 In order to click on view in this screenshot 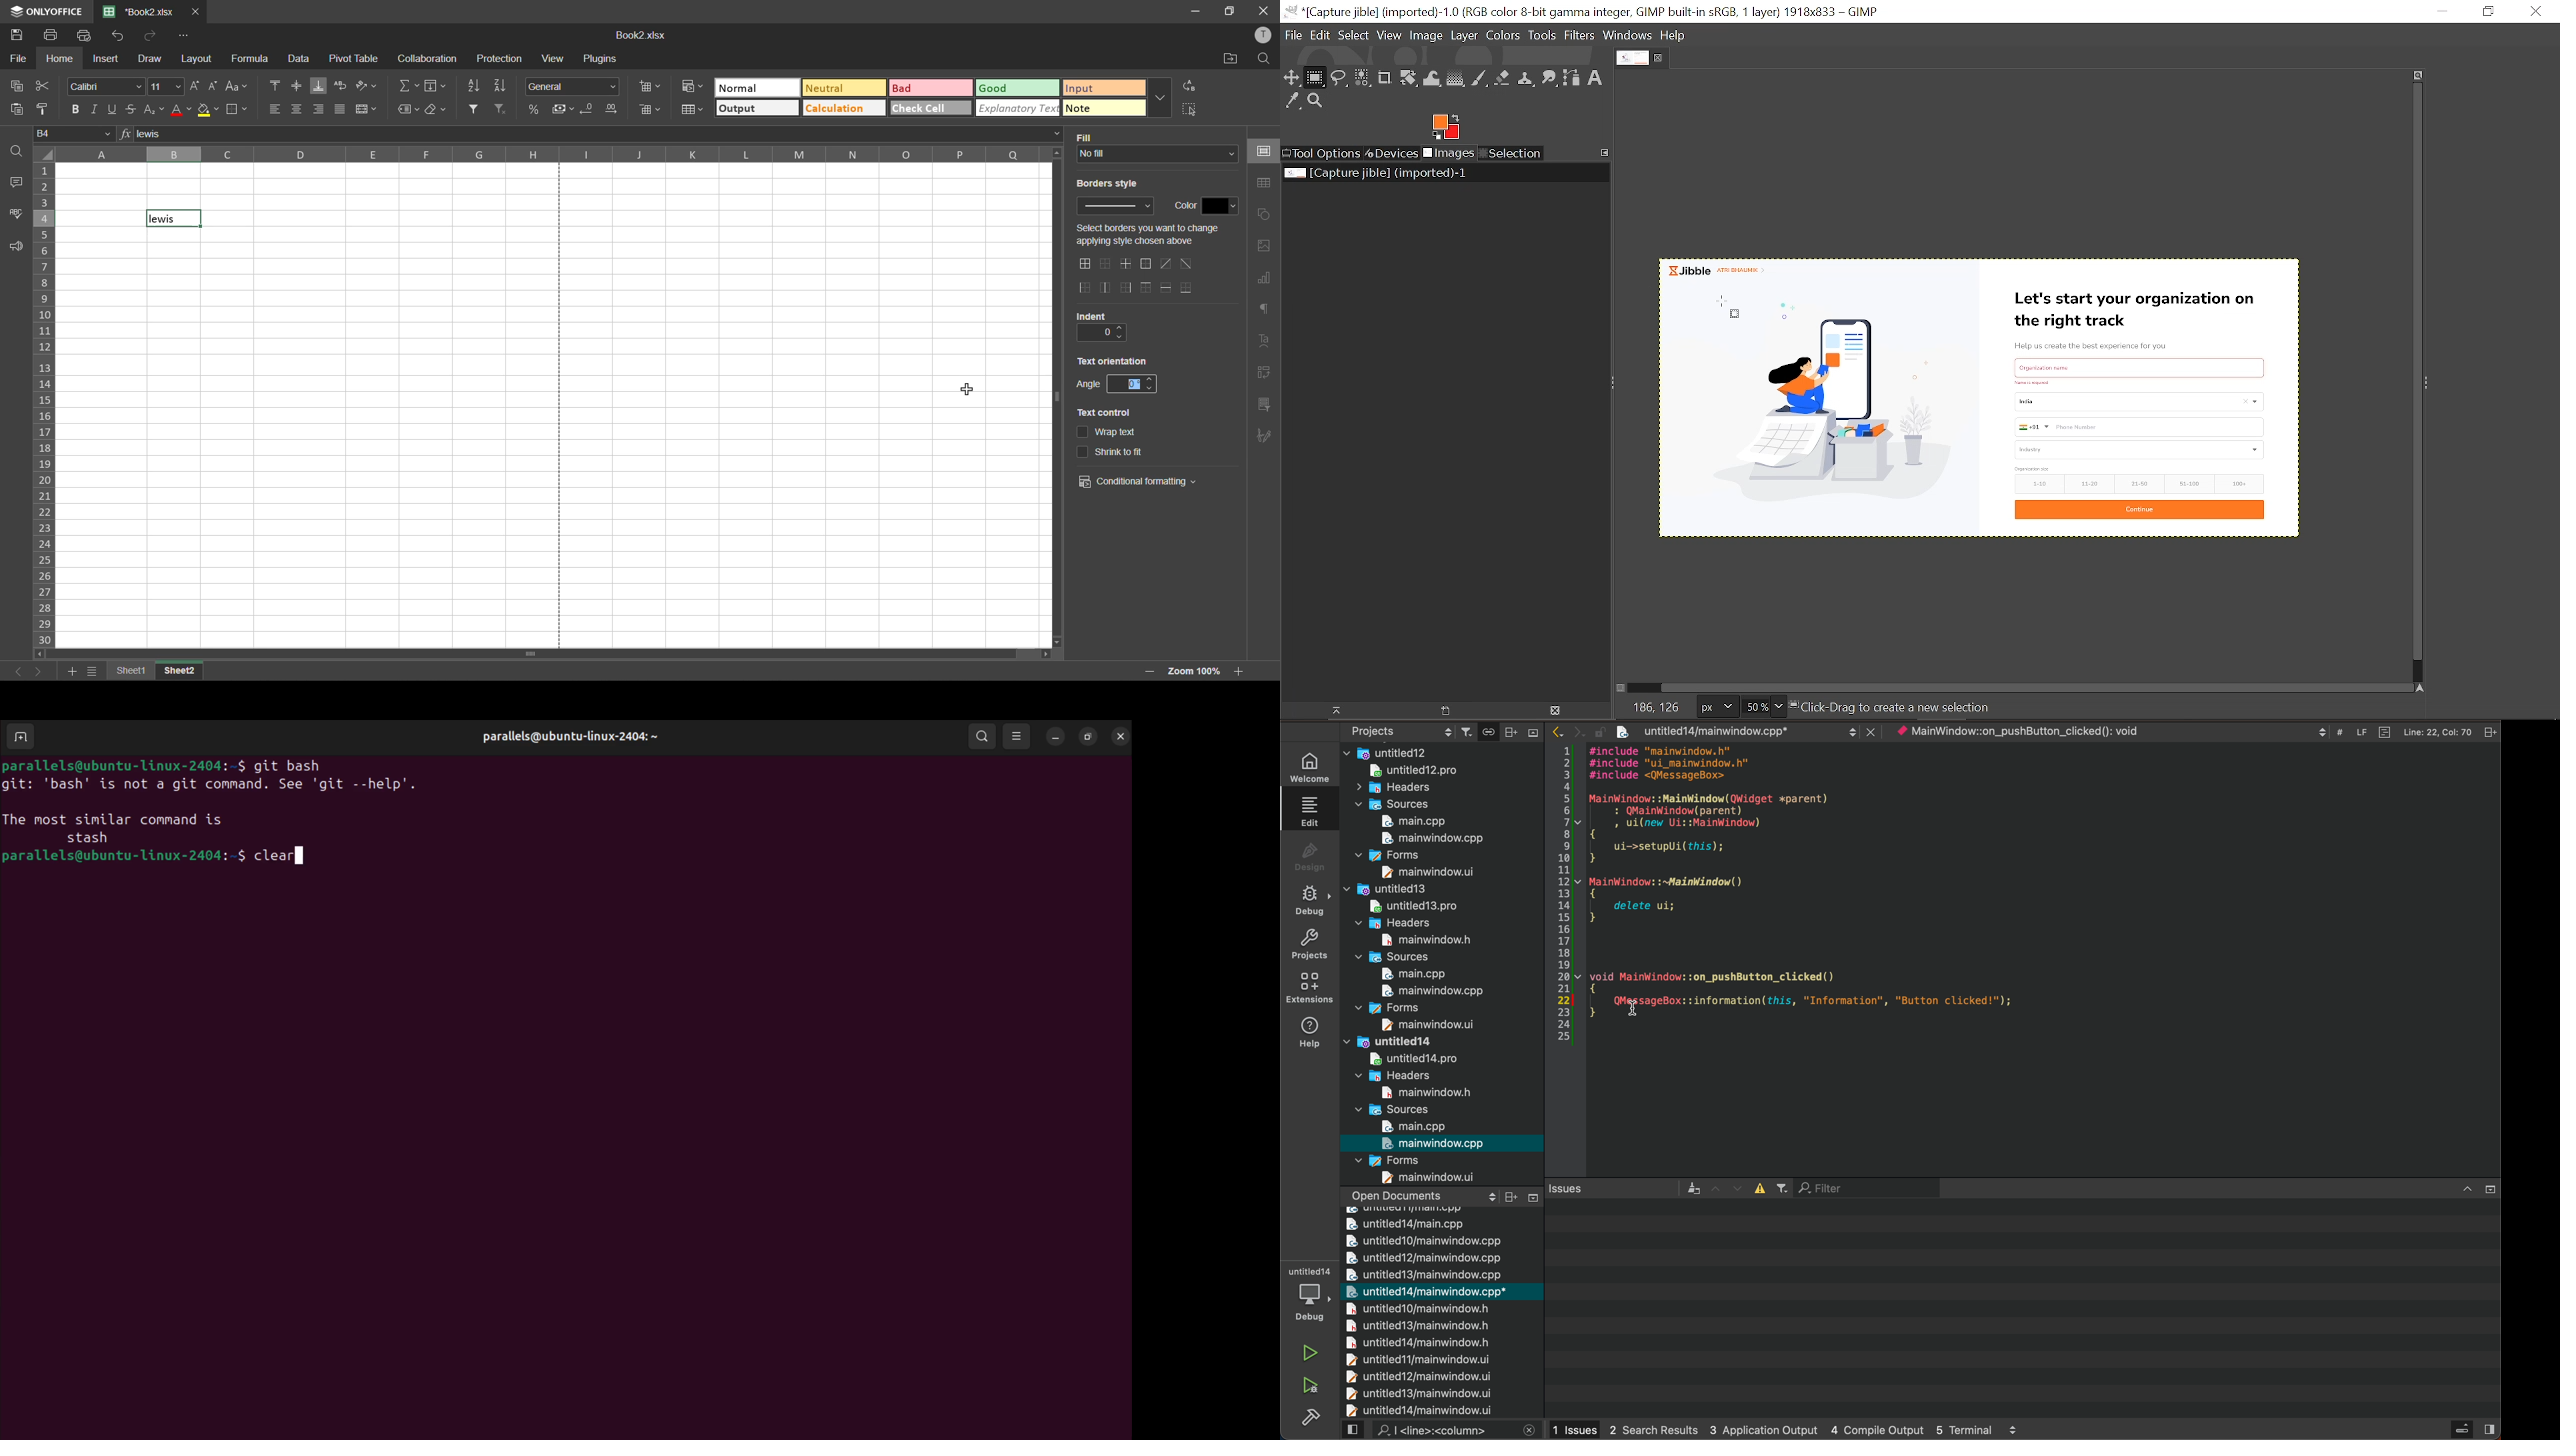, I will do `click(557, 59)`.